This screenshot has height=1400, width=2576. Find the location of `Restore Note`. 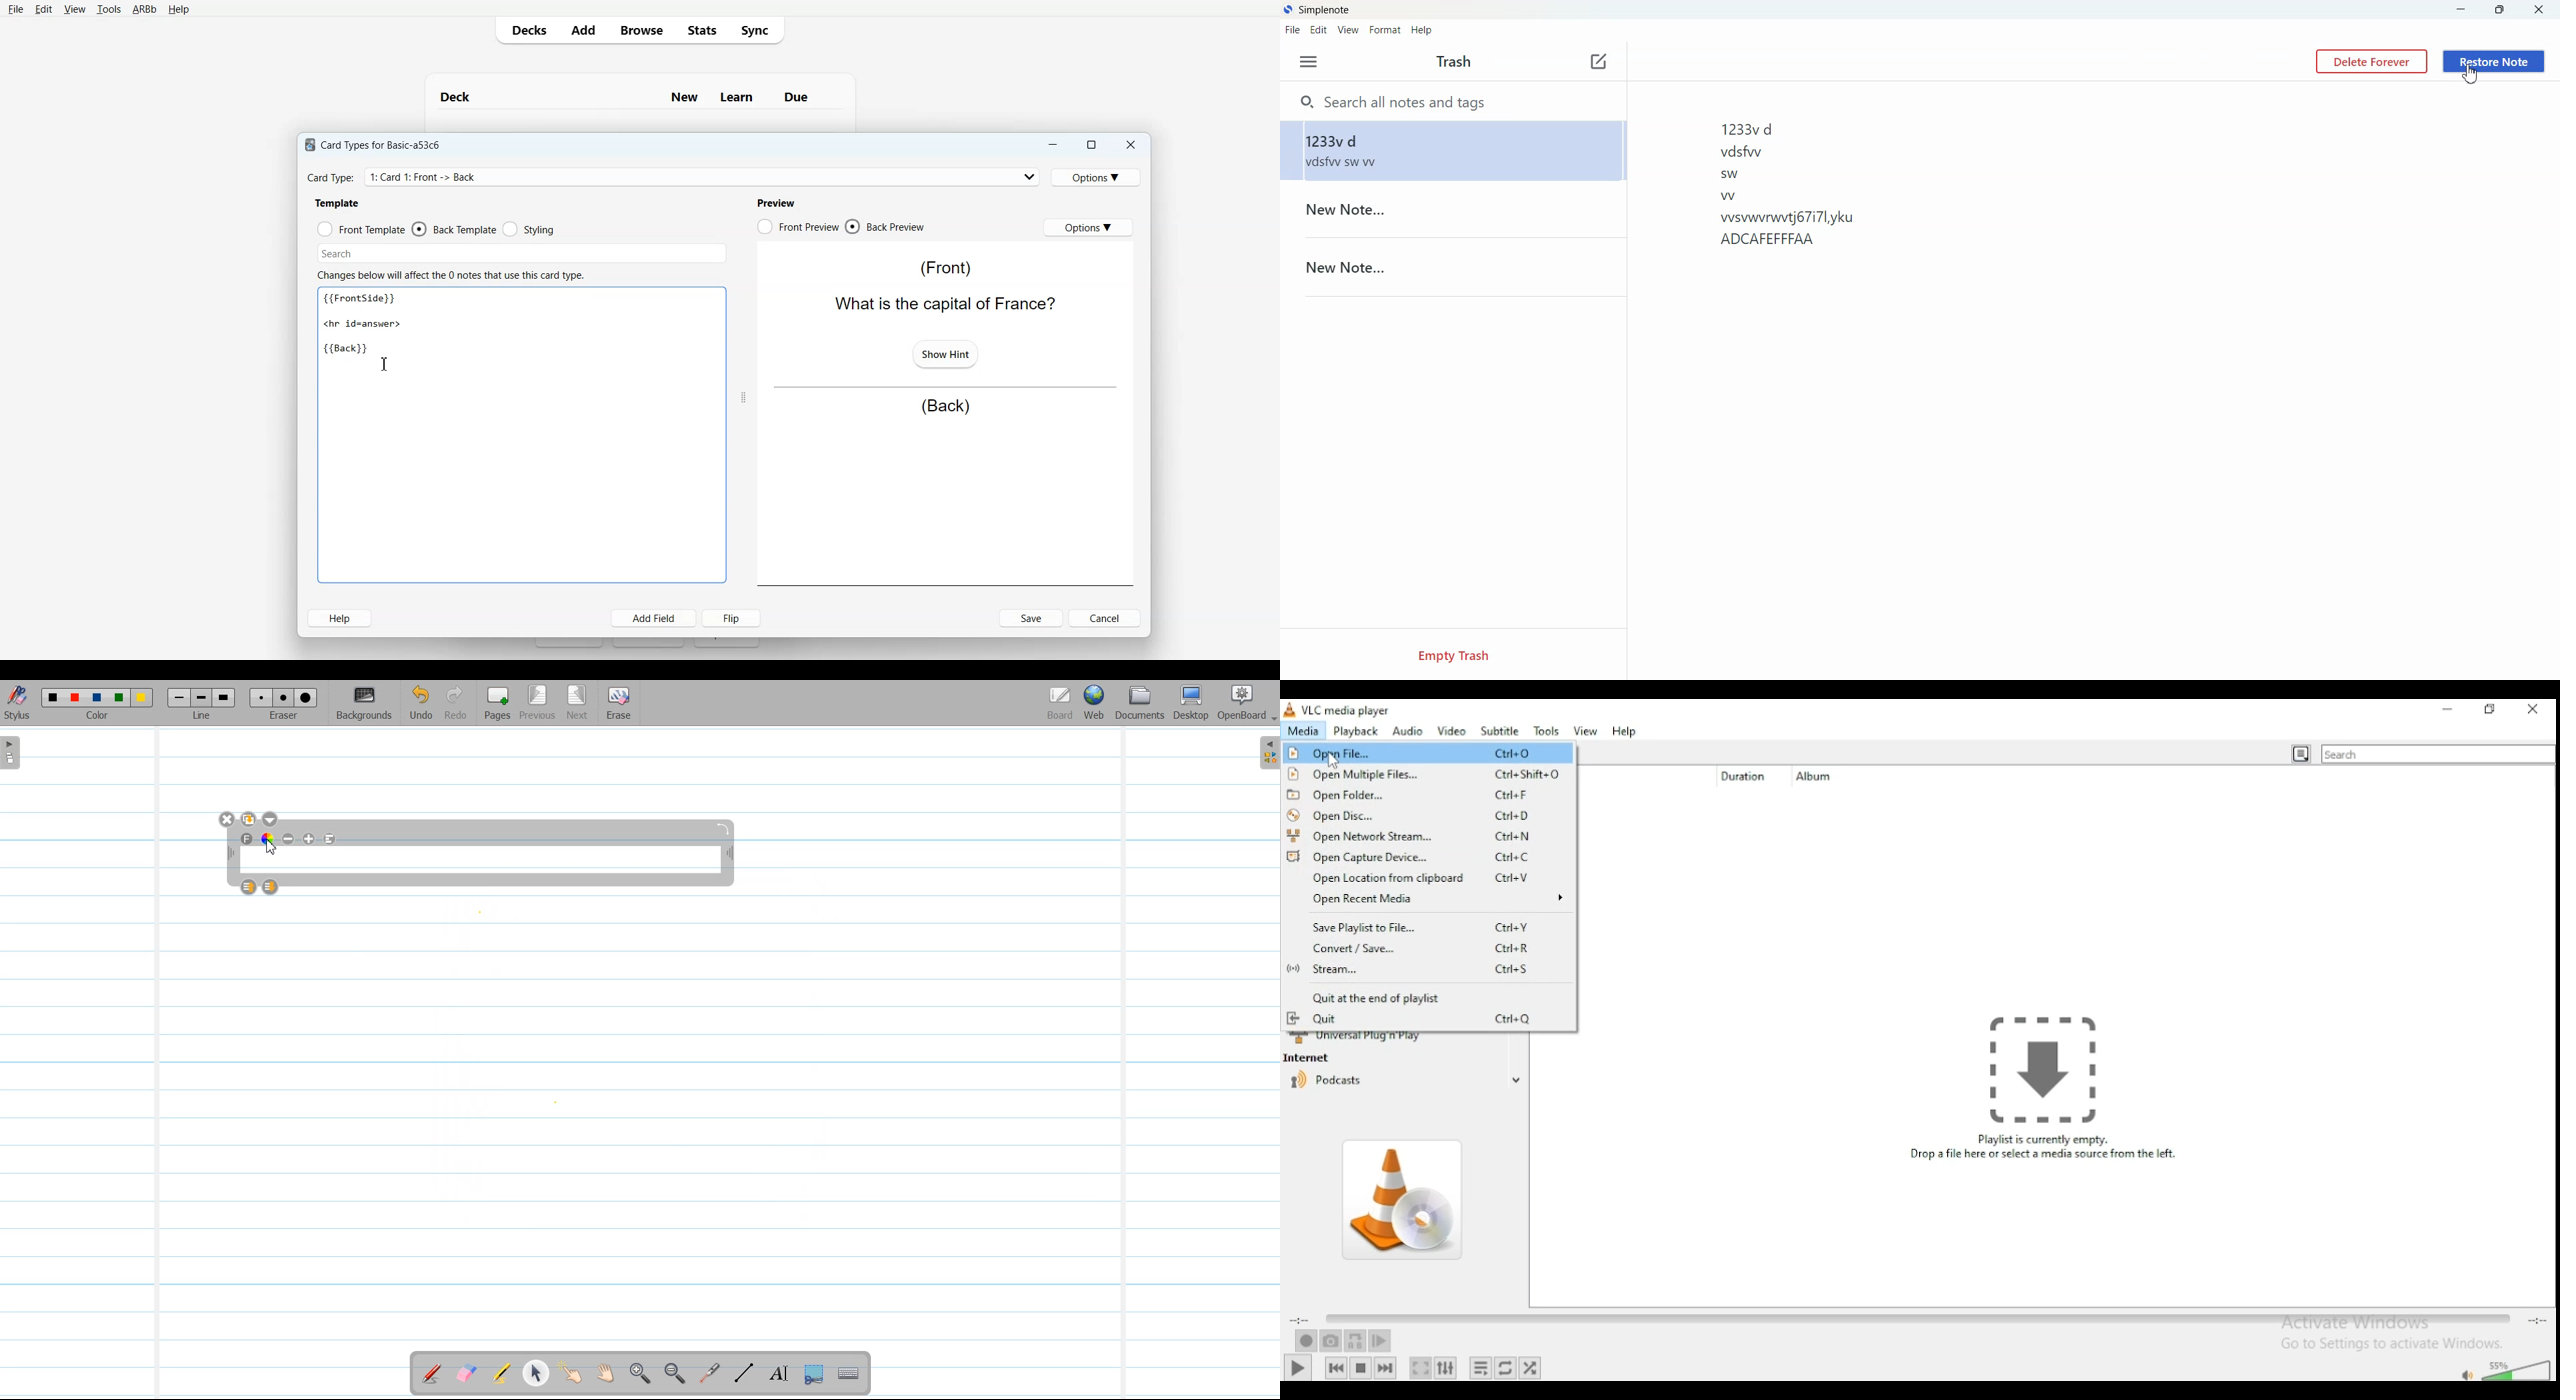

Restore Note is located at coordinates (2493, 62).